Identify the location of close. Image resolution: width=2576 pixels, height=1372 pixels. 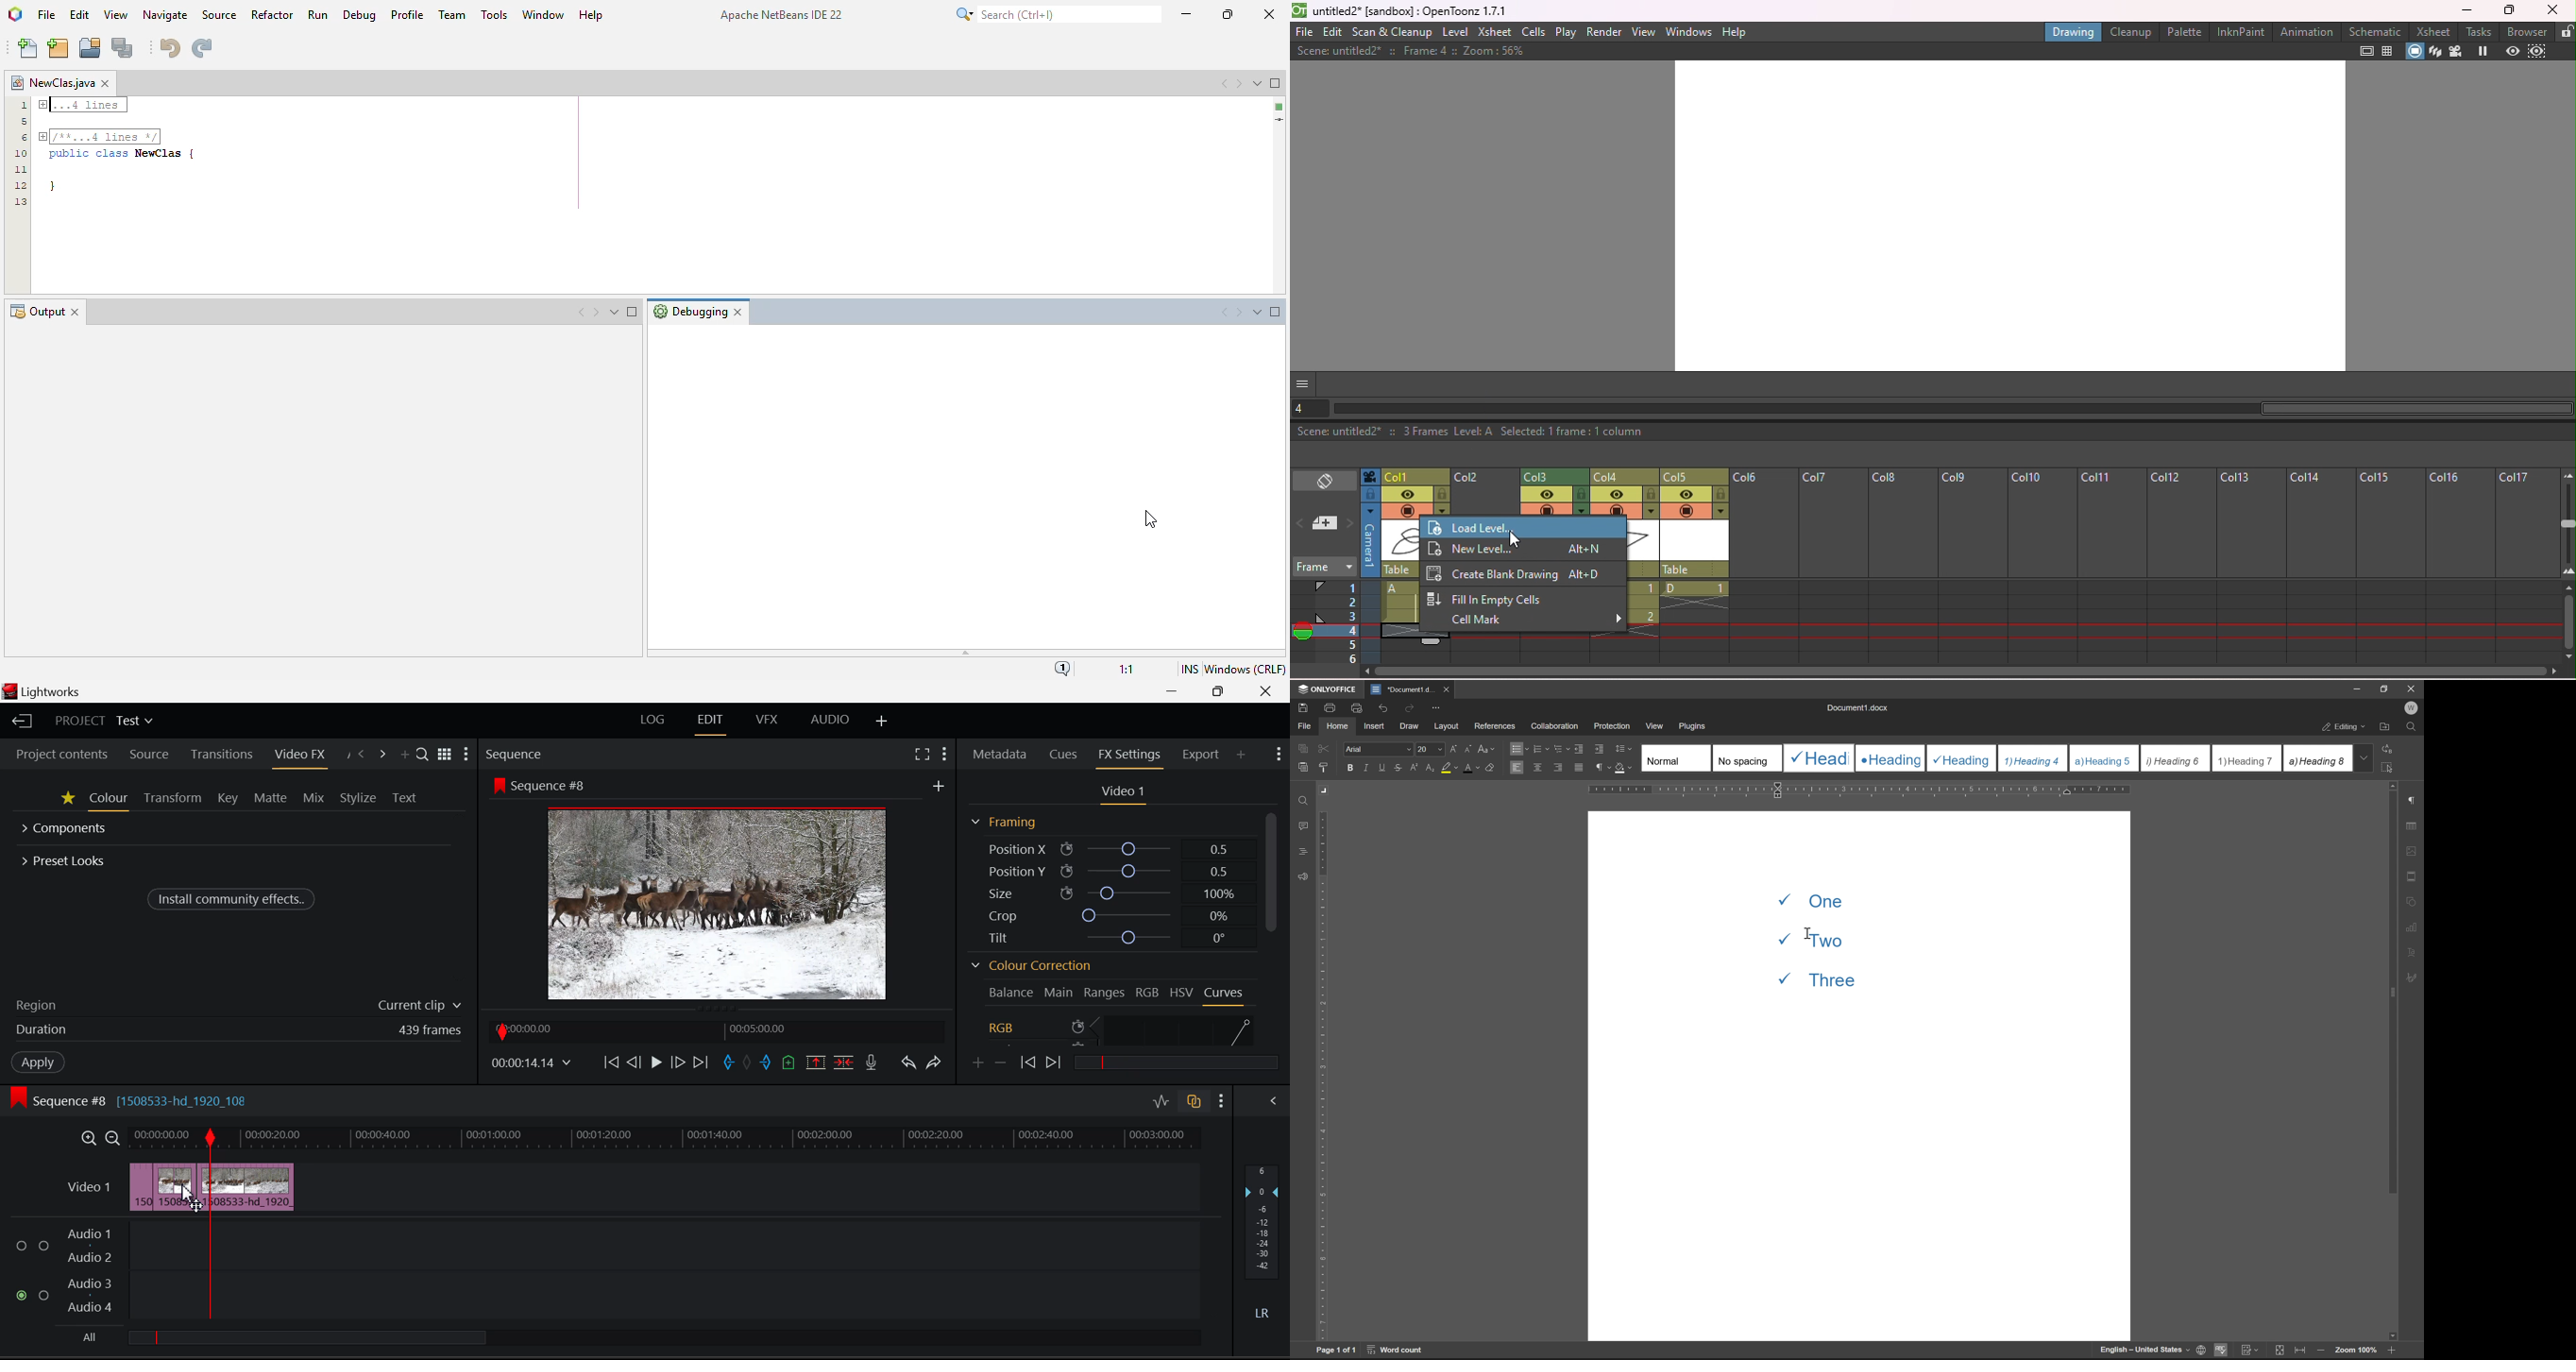
(1445, 689).